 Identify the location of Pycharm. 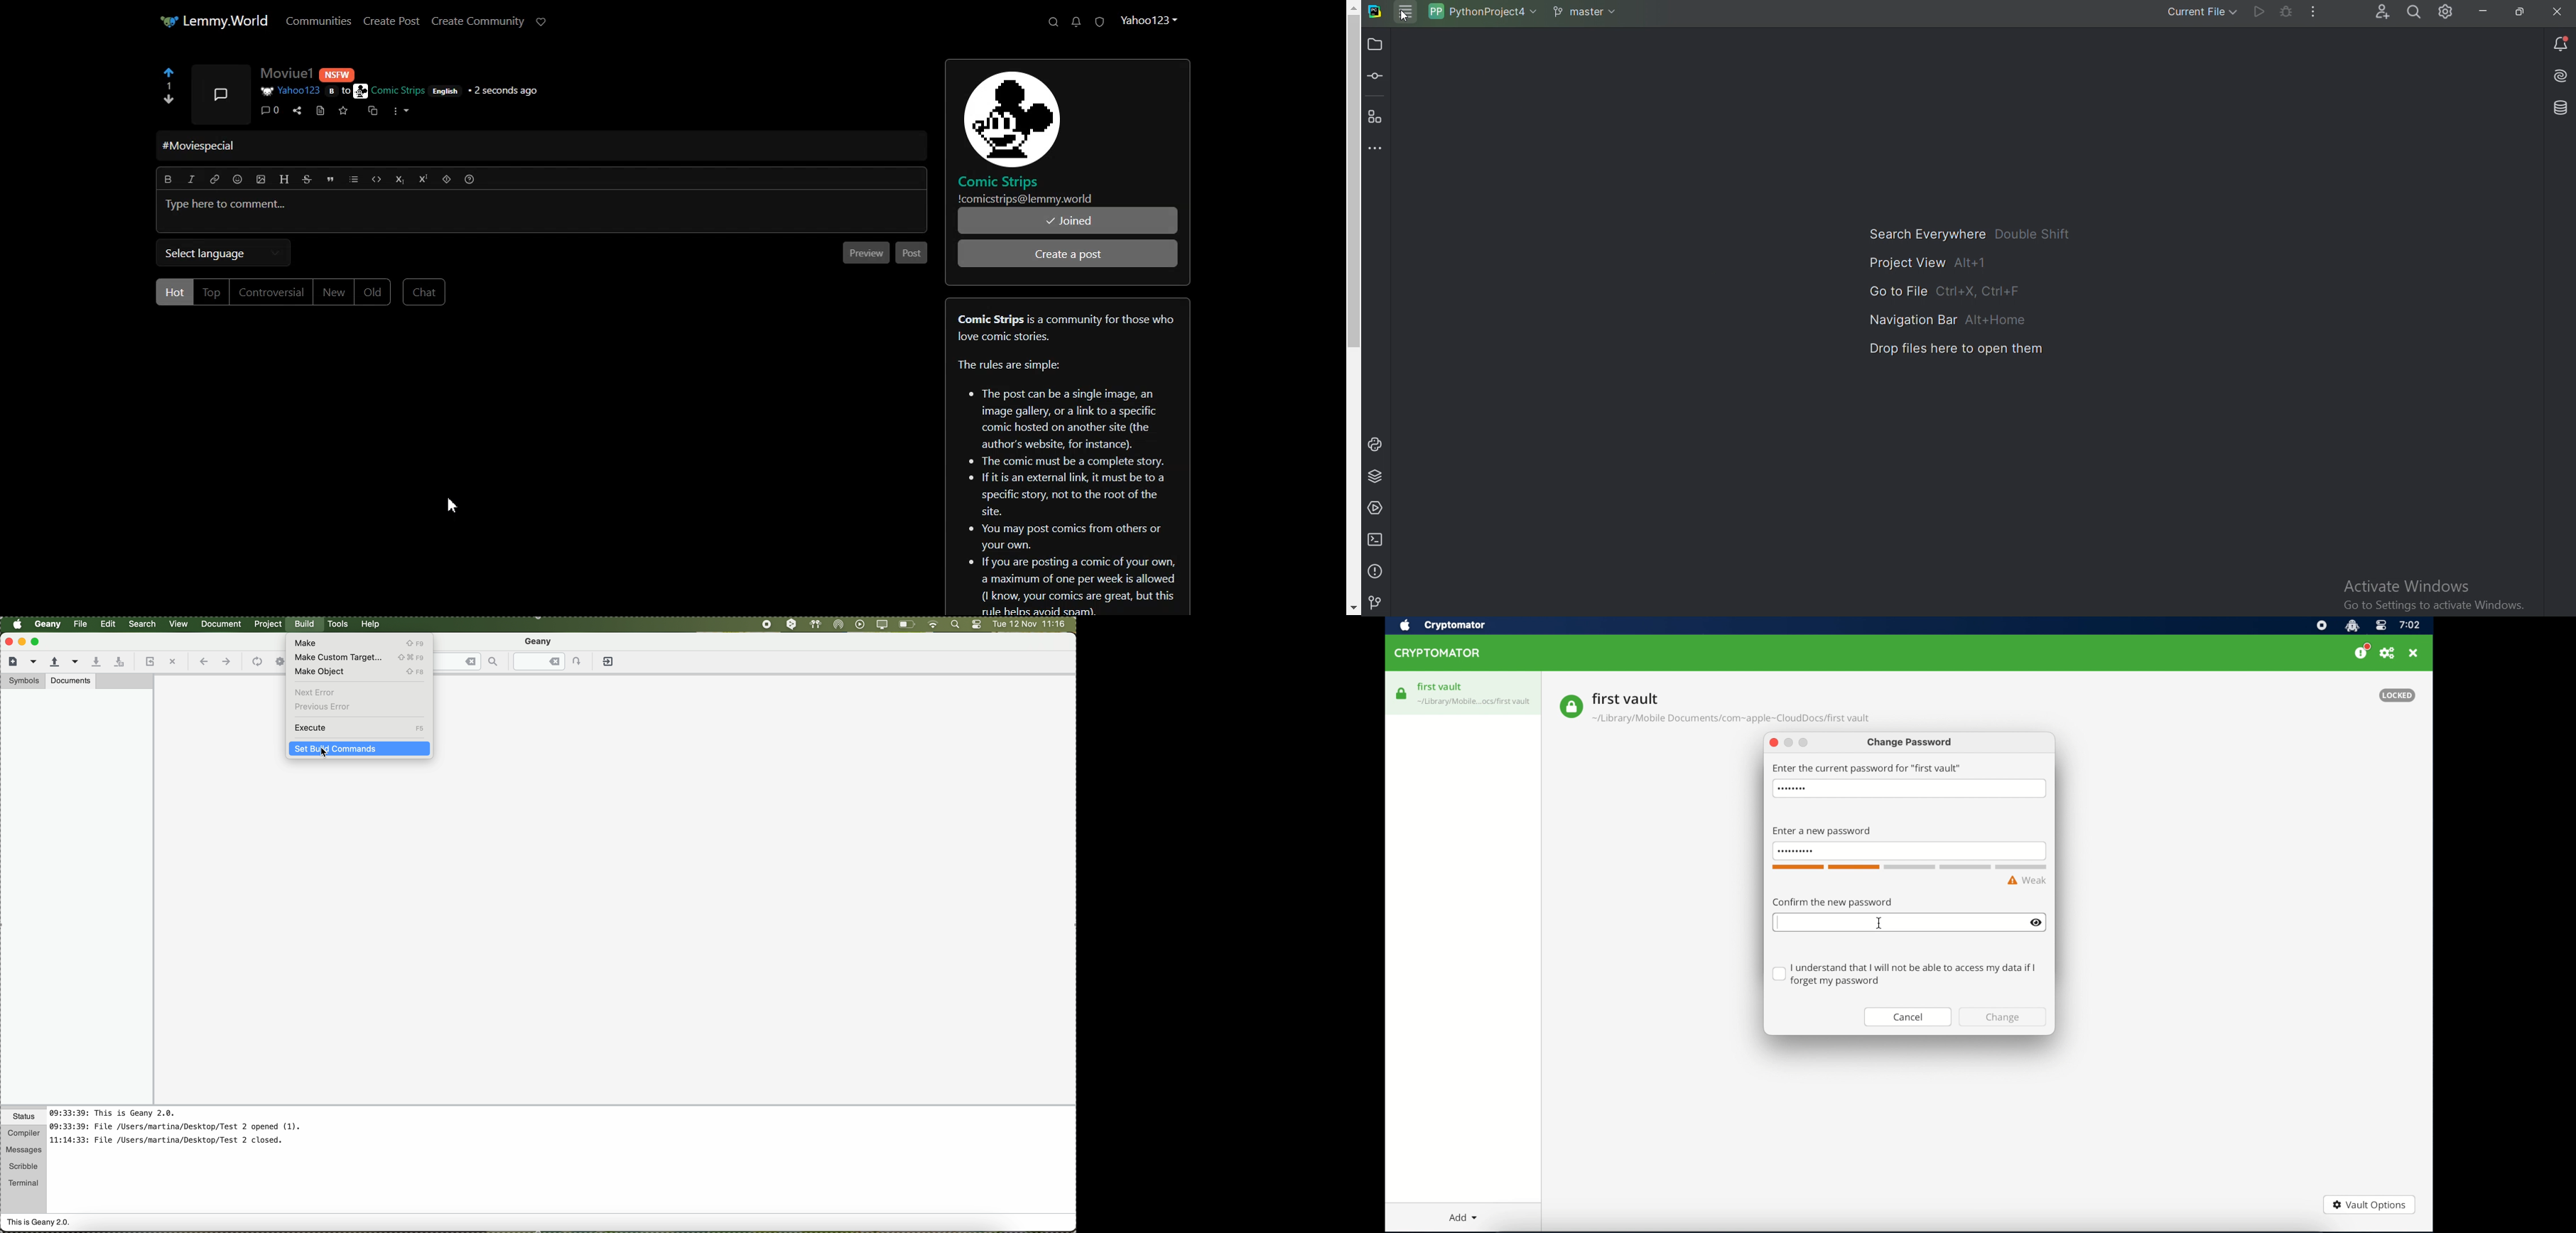
(1376, 13).